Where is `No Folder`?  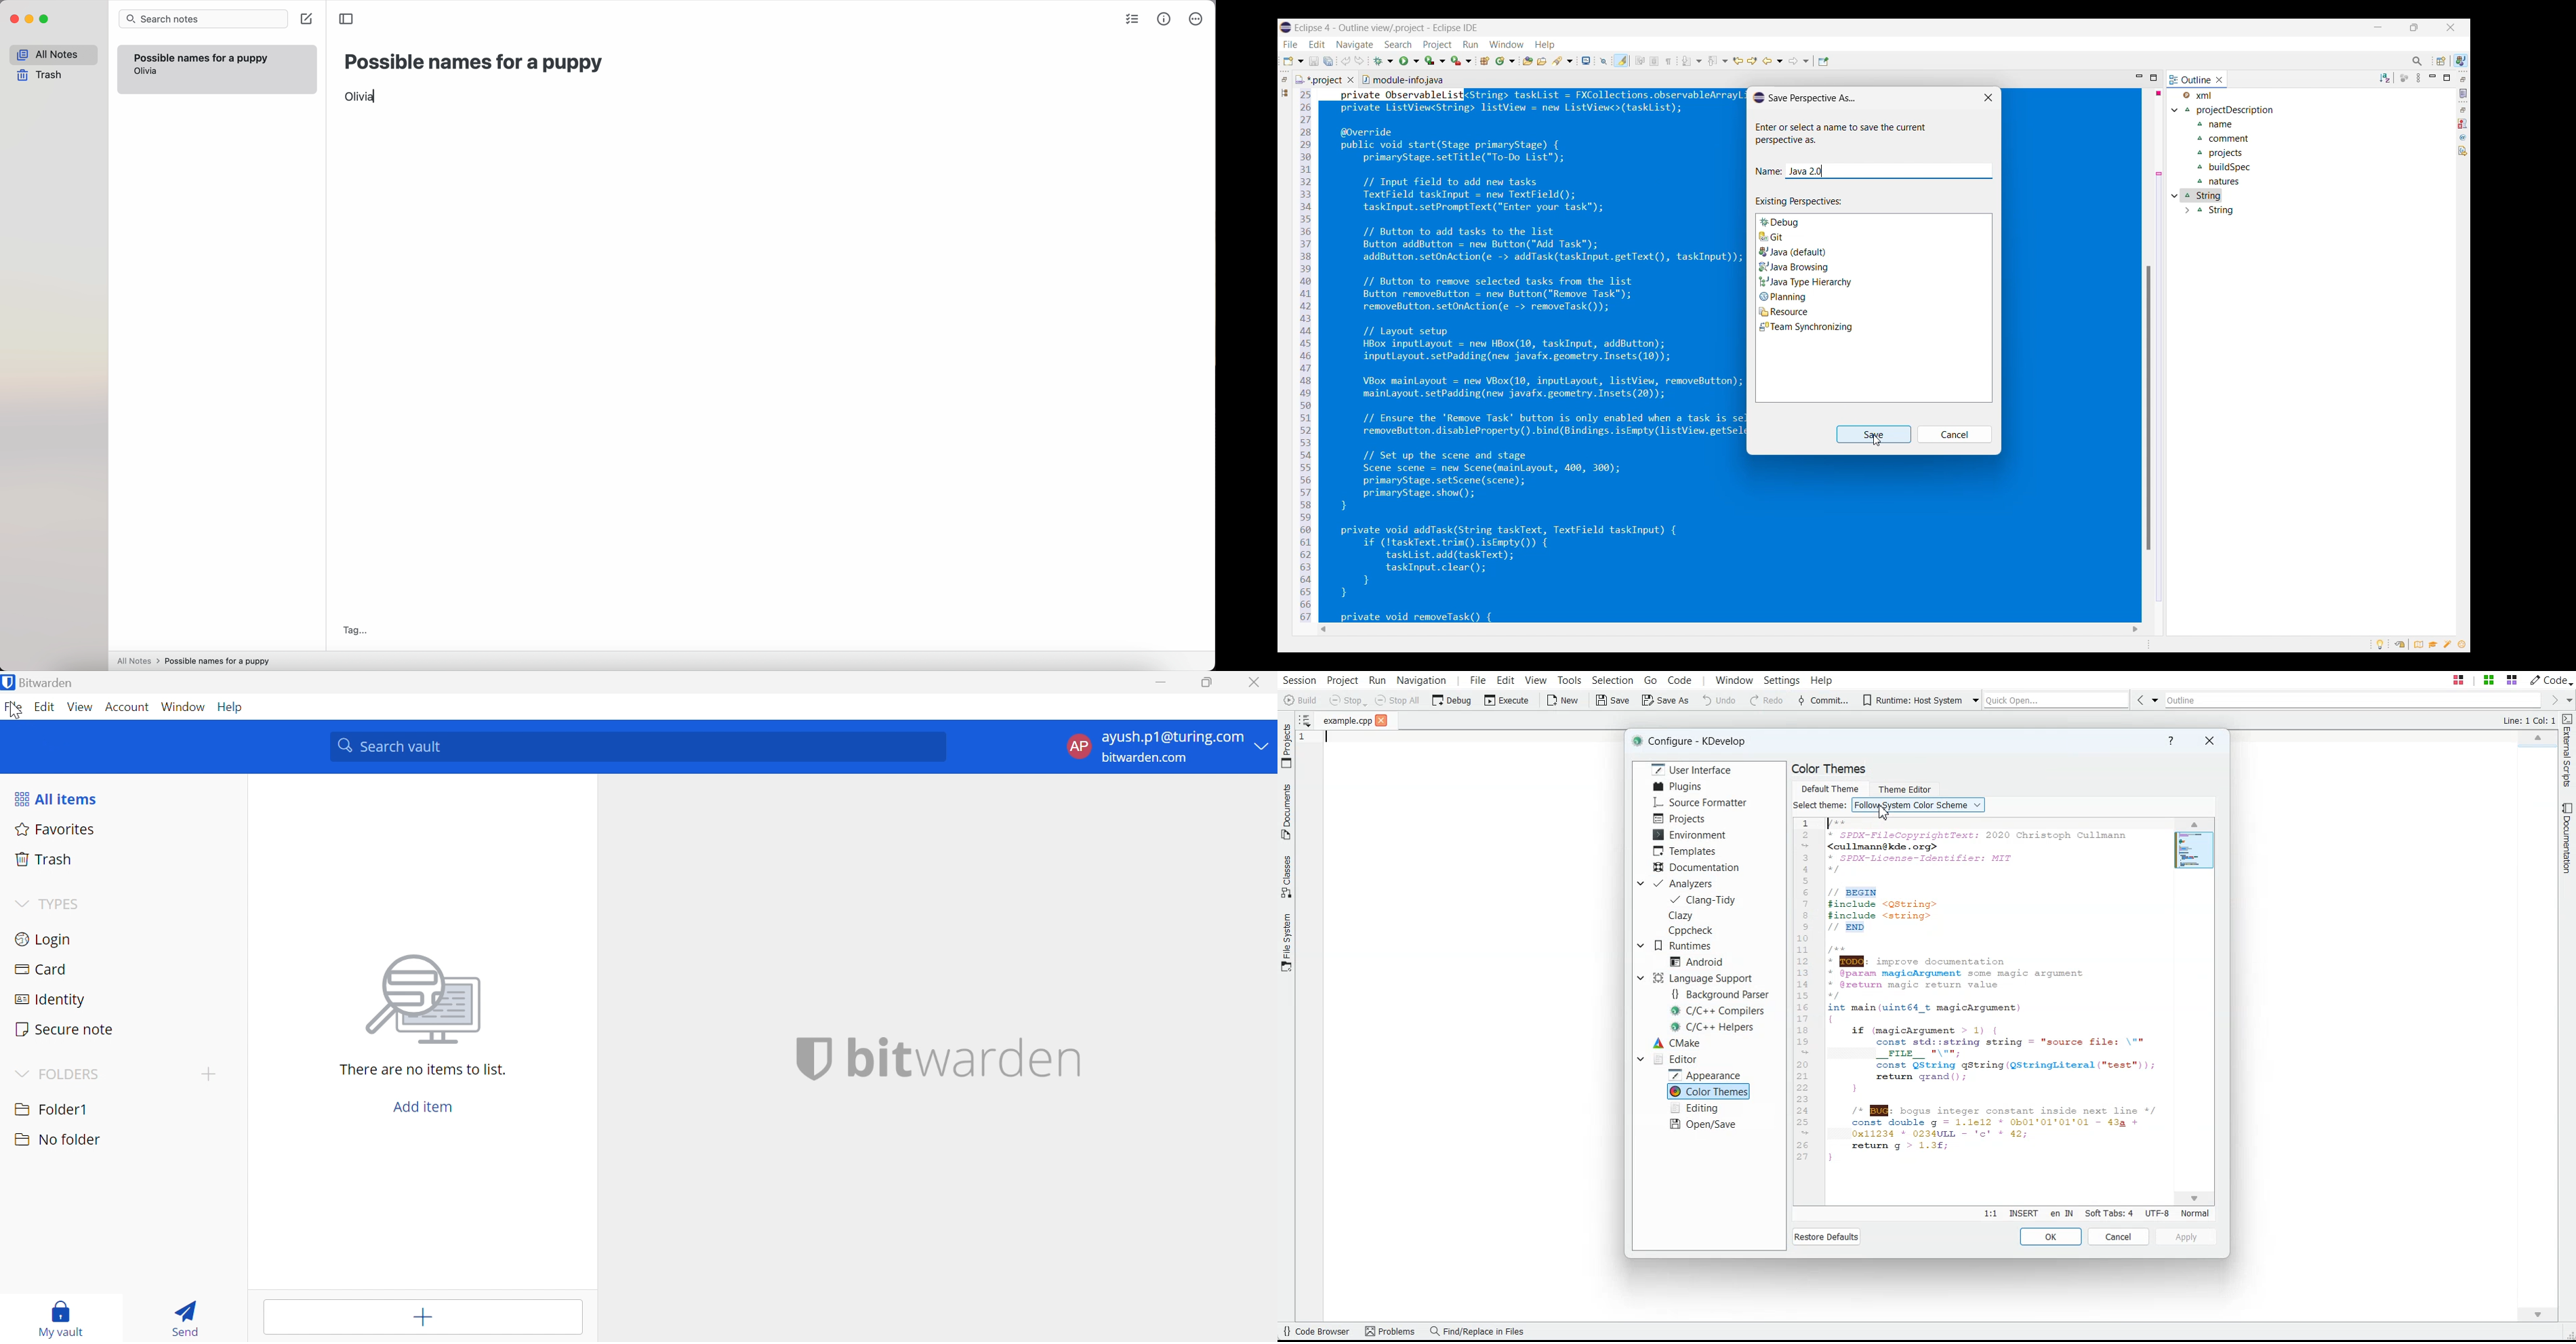
No Folder is located at coordinates (59, 1141).